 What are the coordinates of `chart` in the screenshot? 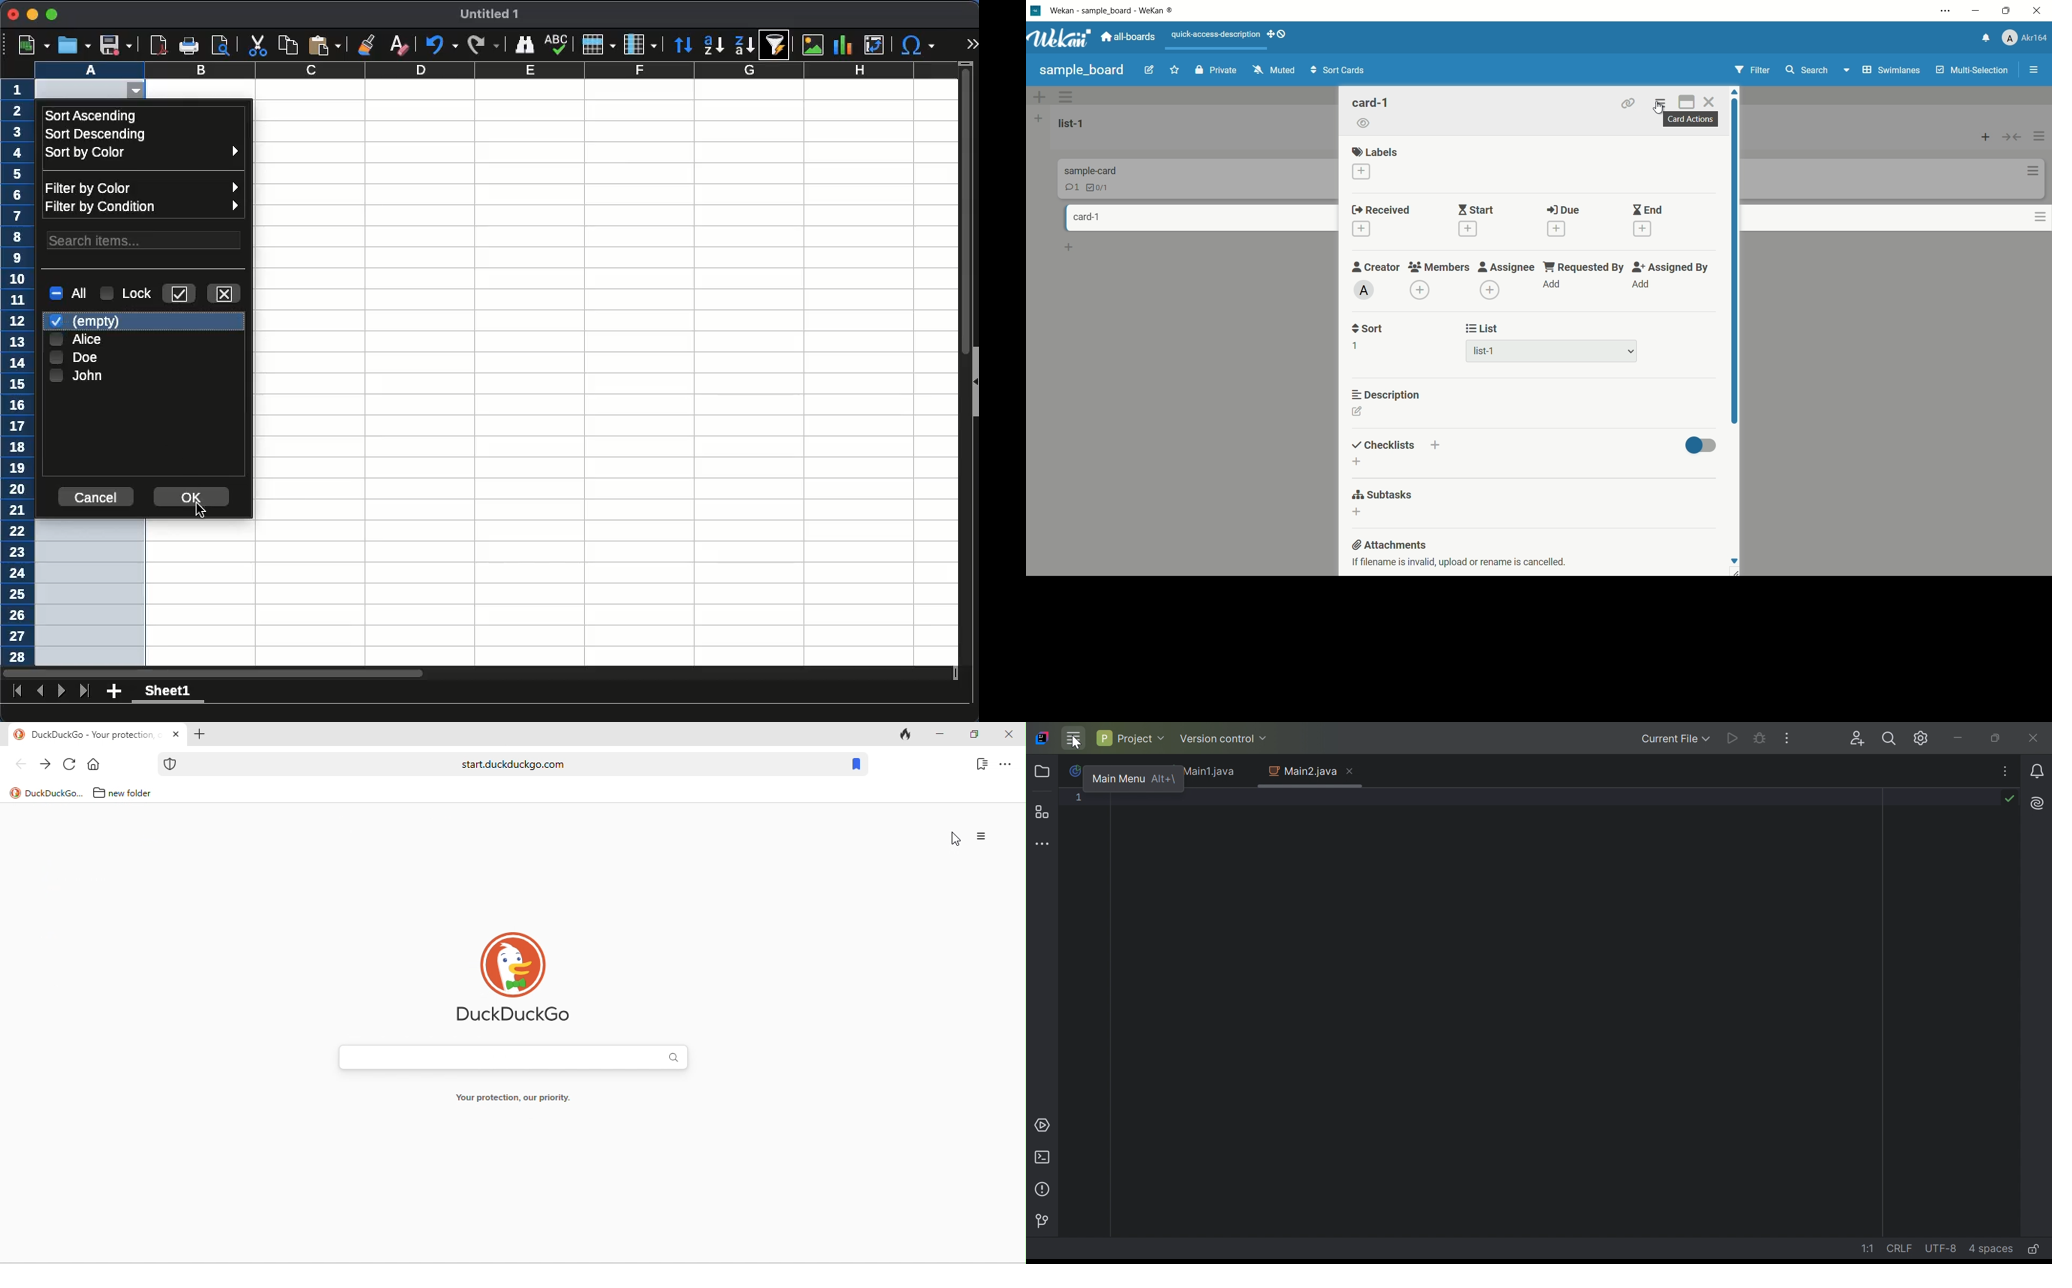 It's located at (843, 45).